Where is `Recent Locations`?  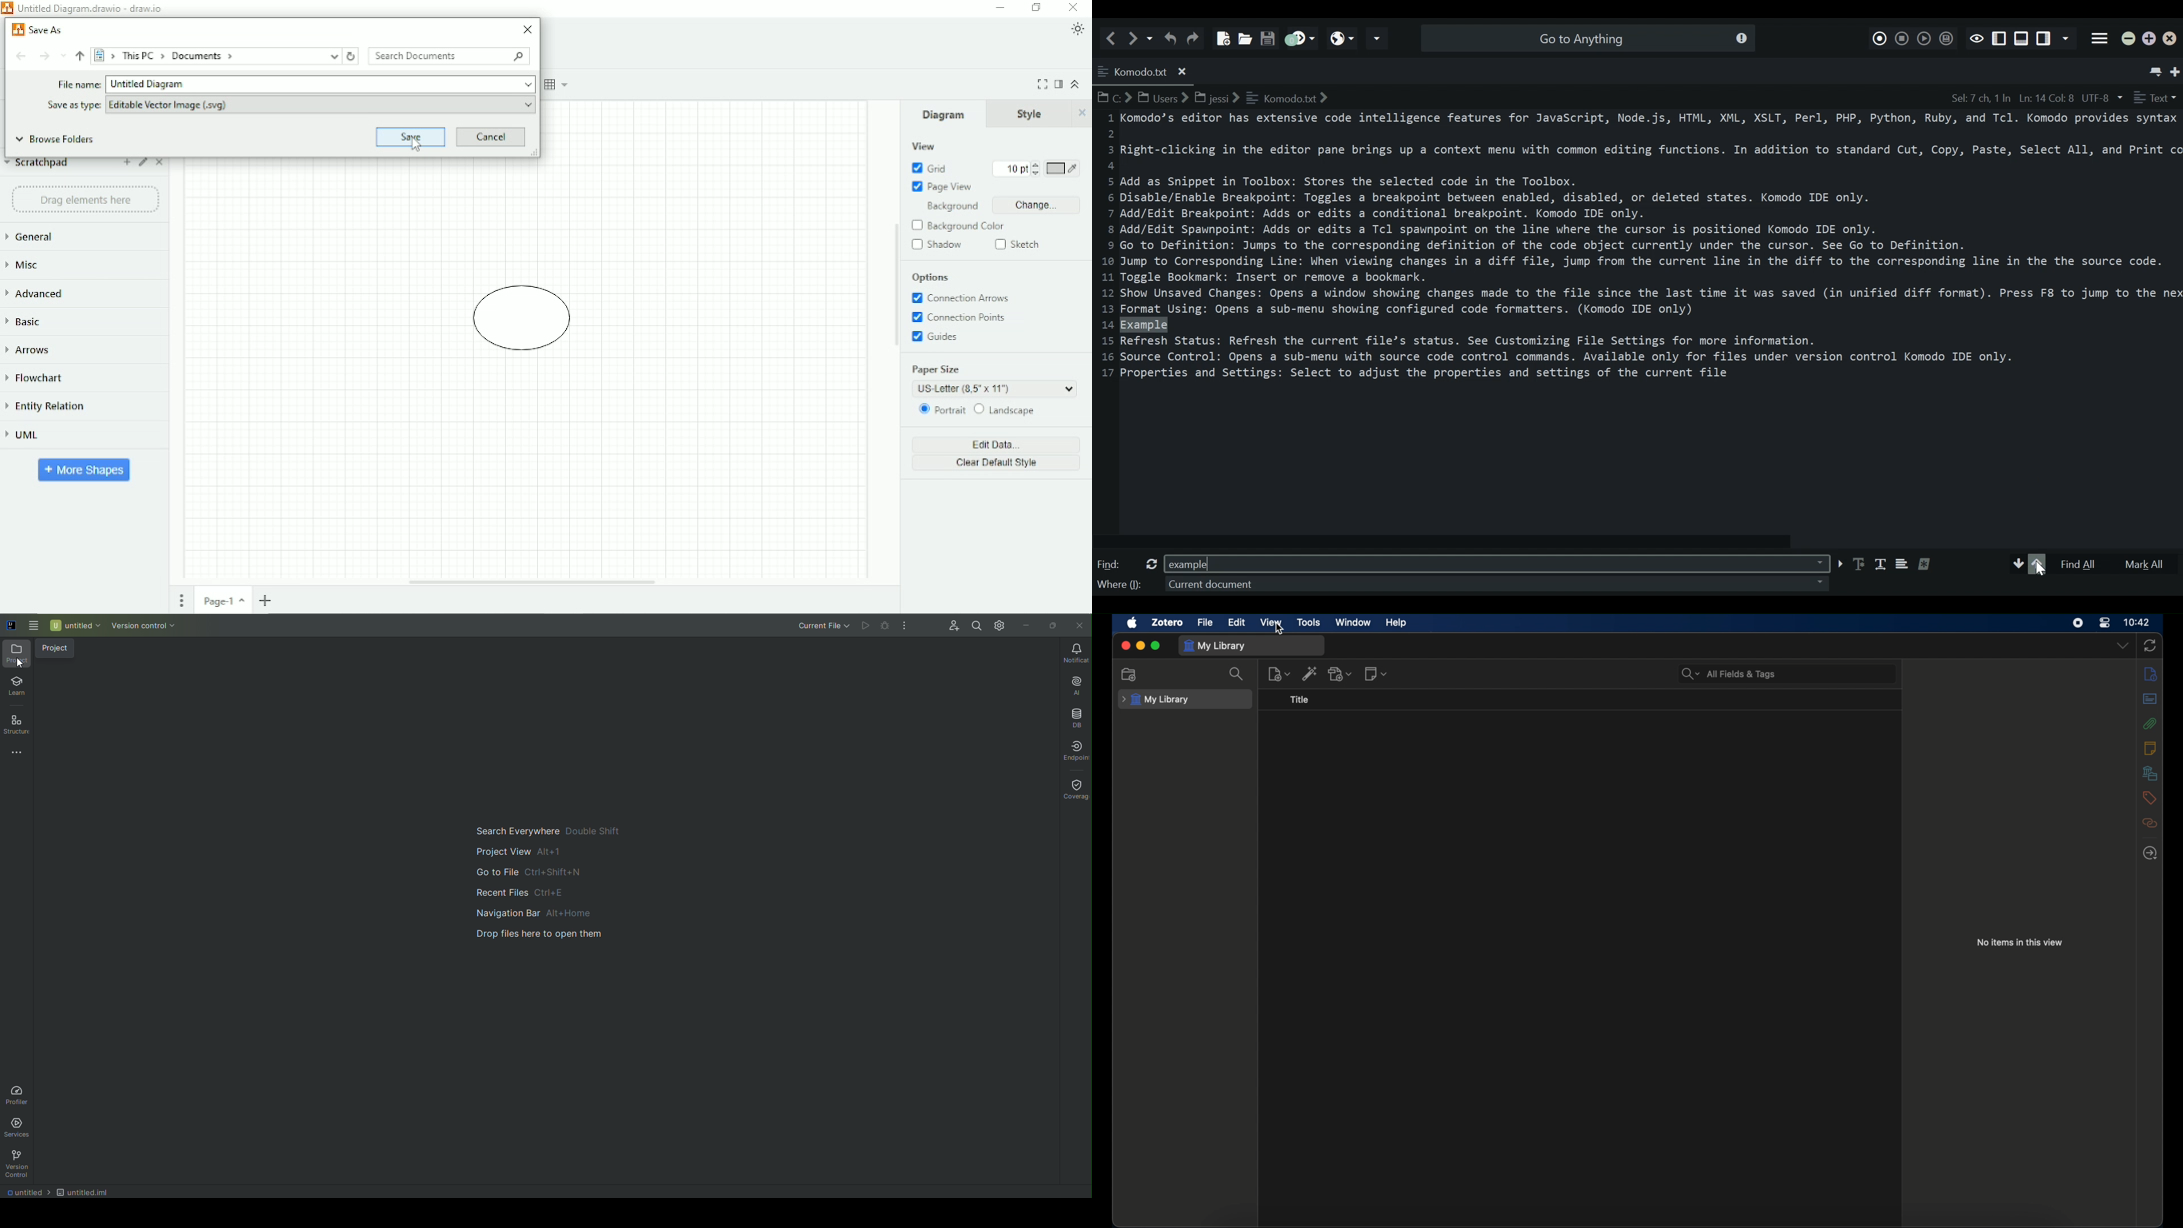 Recent Locations is located at coordinates (63, 56).